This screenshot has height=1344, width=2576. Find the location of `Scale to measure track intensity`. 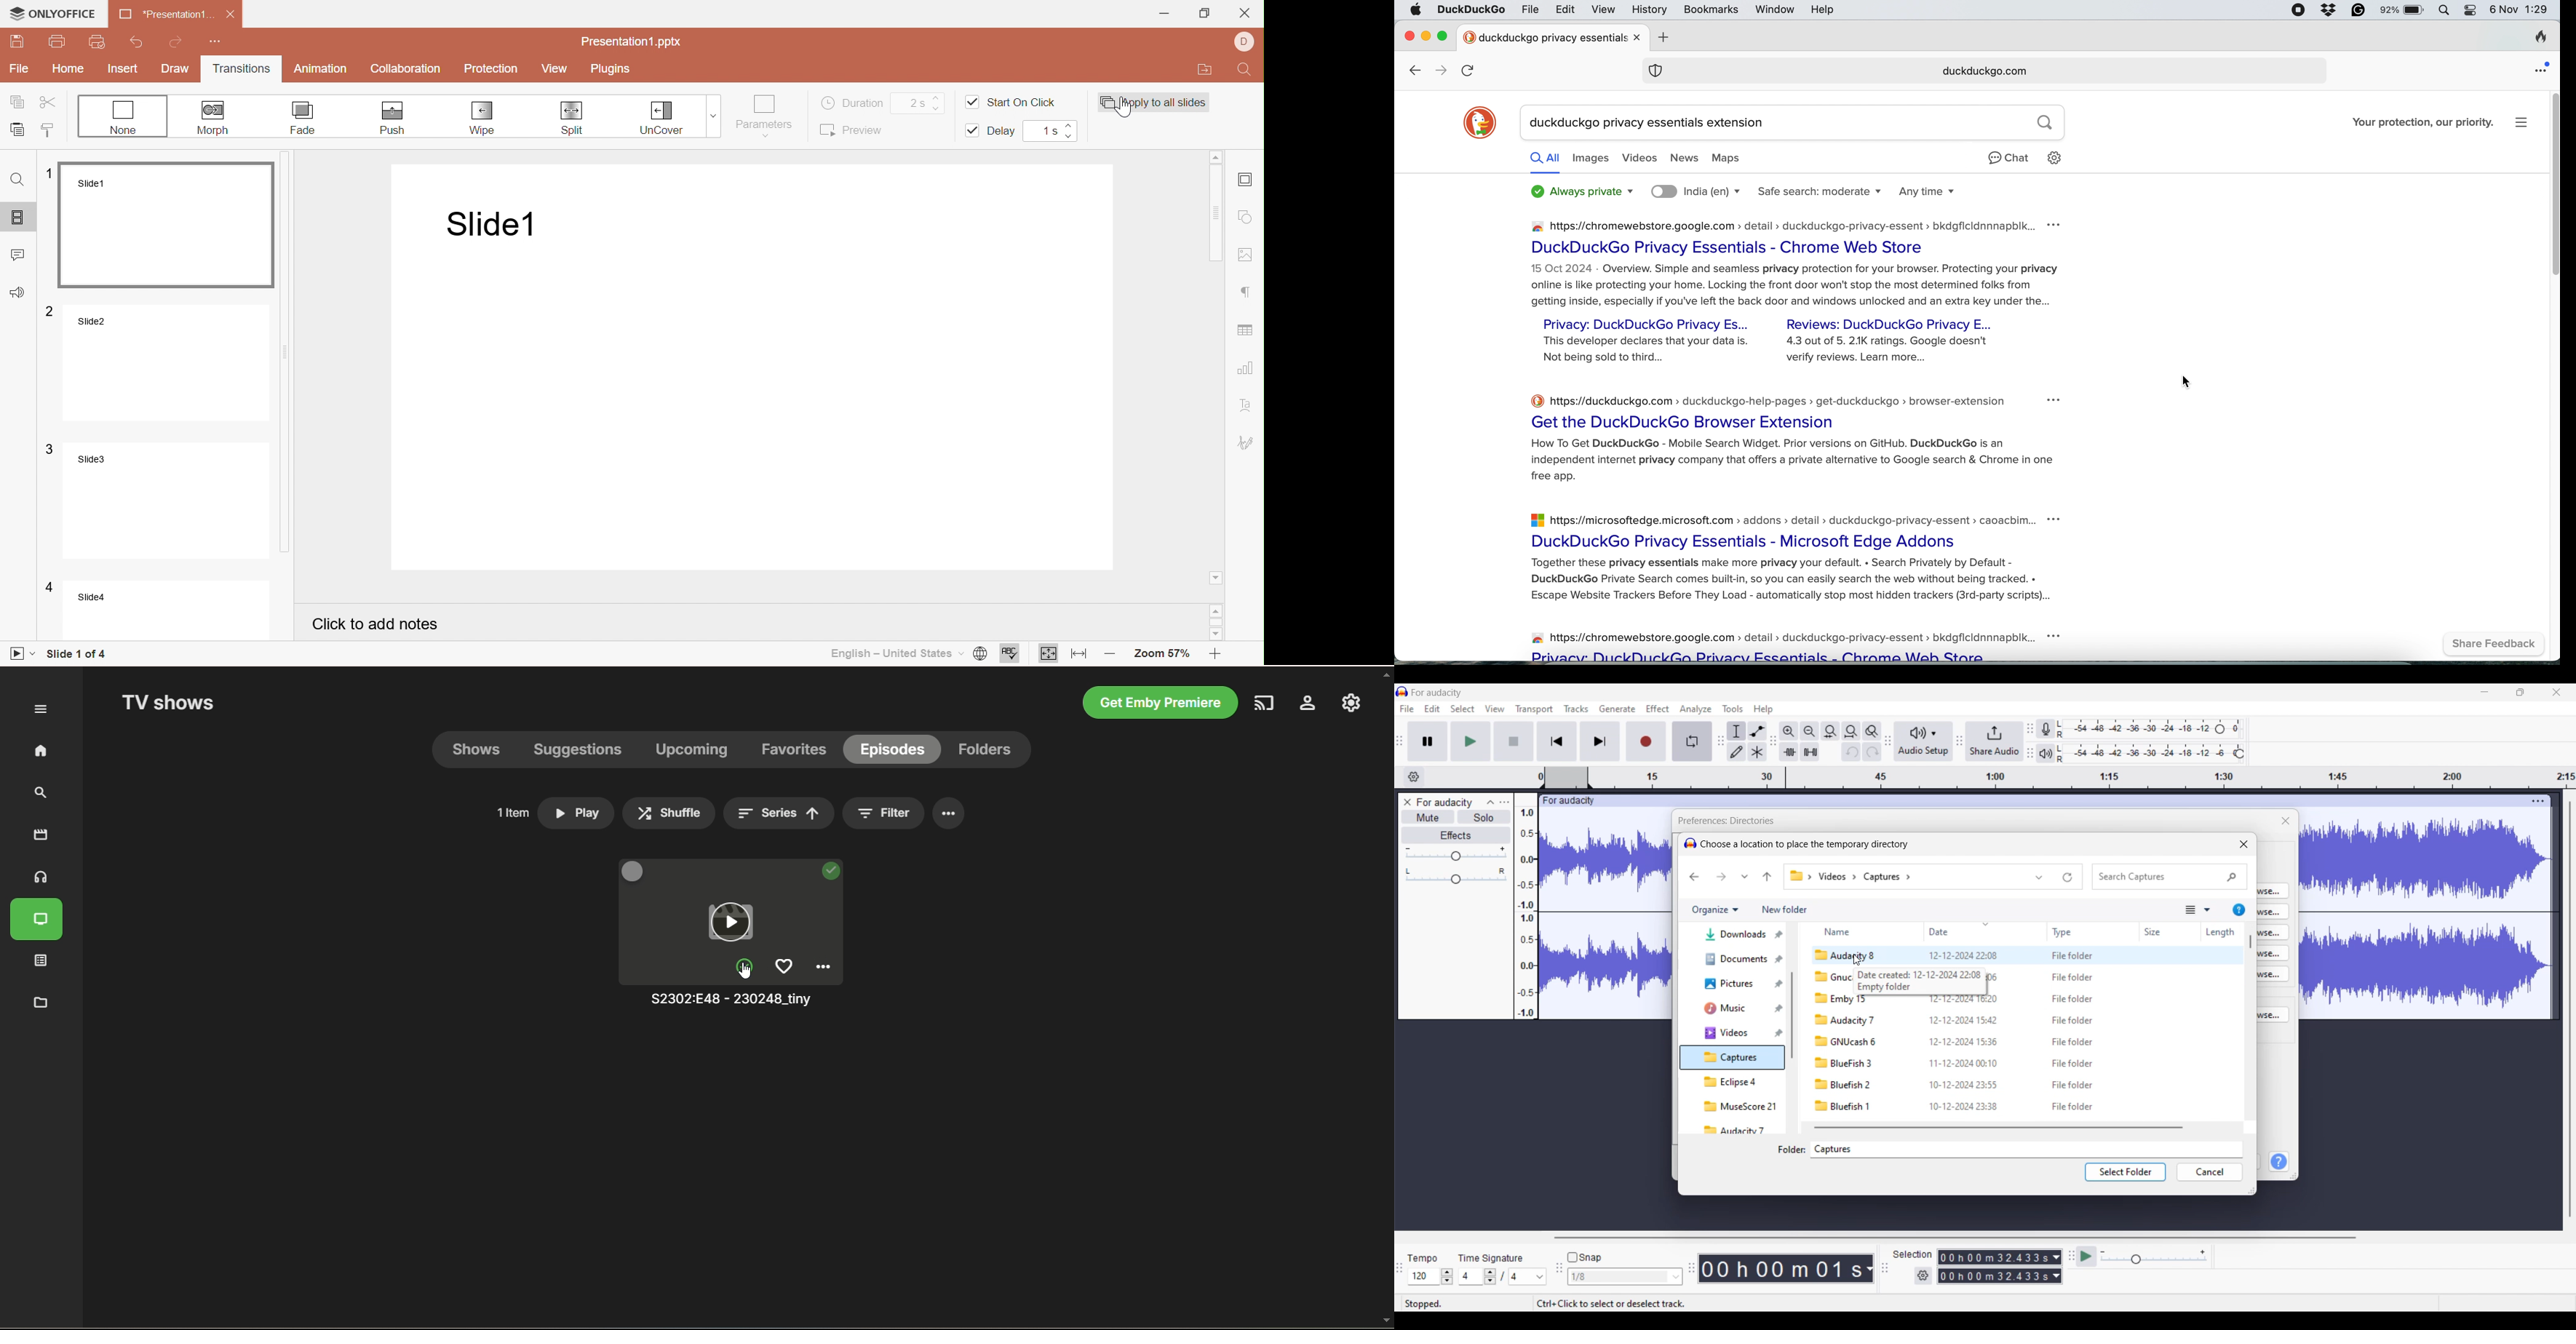

Scale to measure track intensity is located at coordinates (1526, 913).